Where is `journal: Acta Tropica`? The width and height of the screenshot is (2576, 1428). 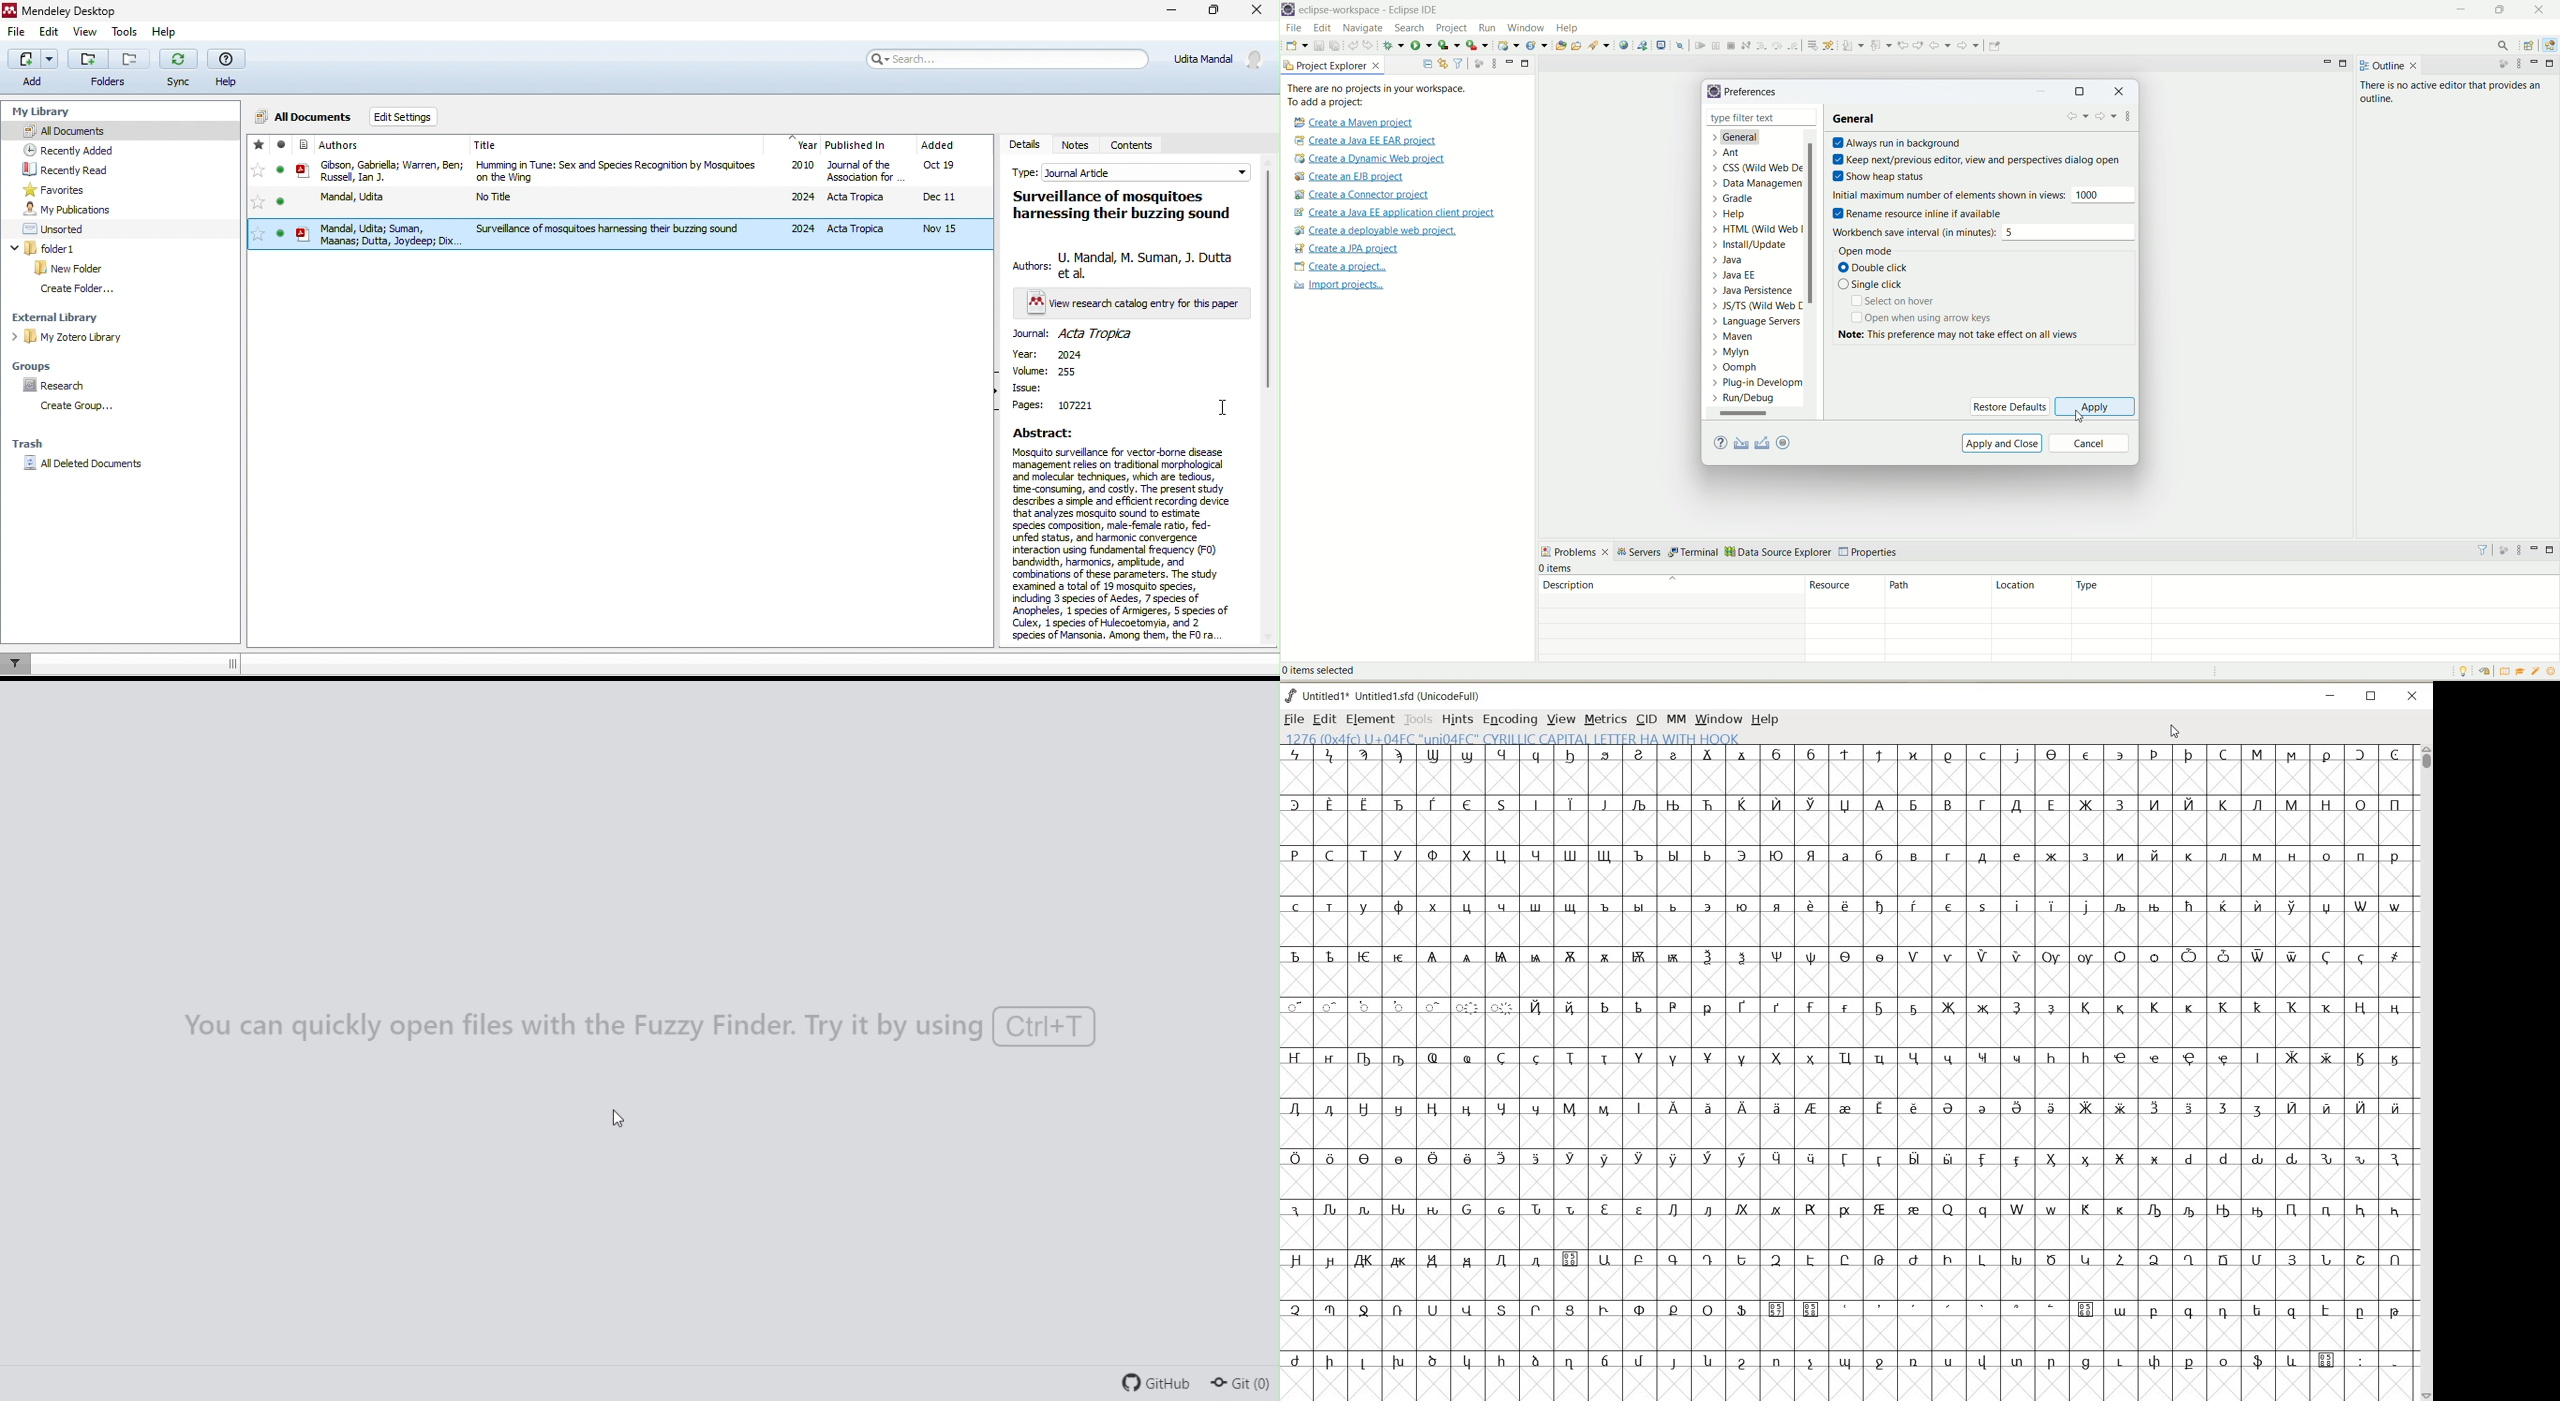 journal: Acta Tropica is located at coordinates (1079, 337).